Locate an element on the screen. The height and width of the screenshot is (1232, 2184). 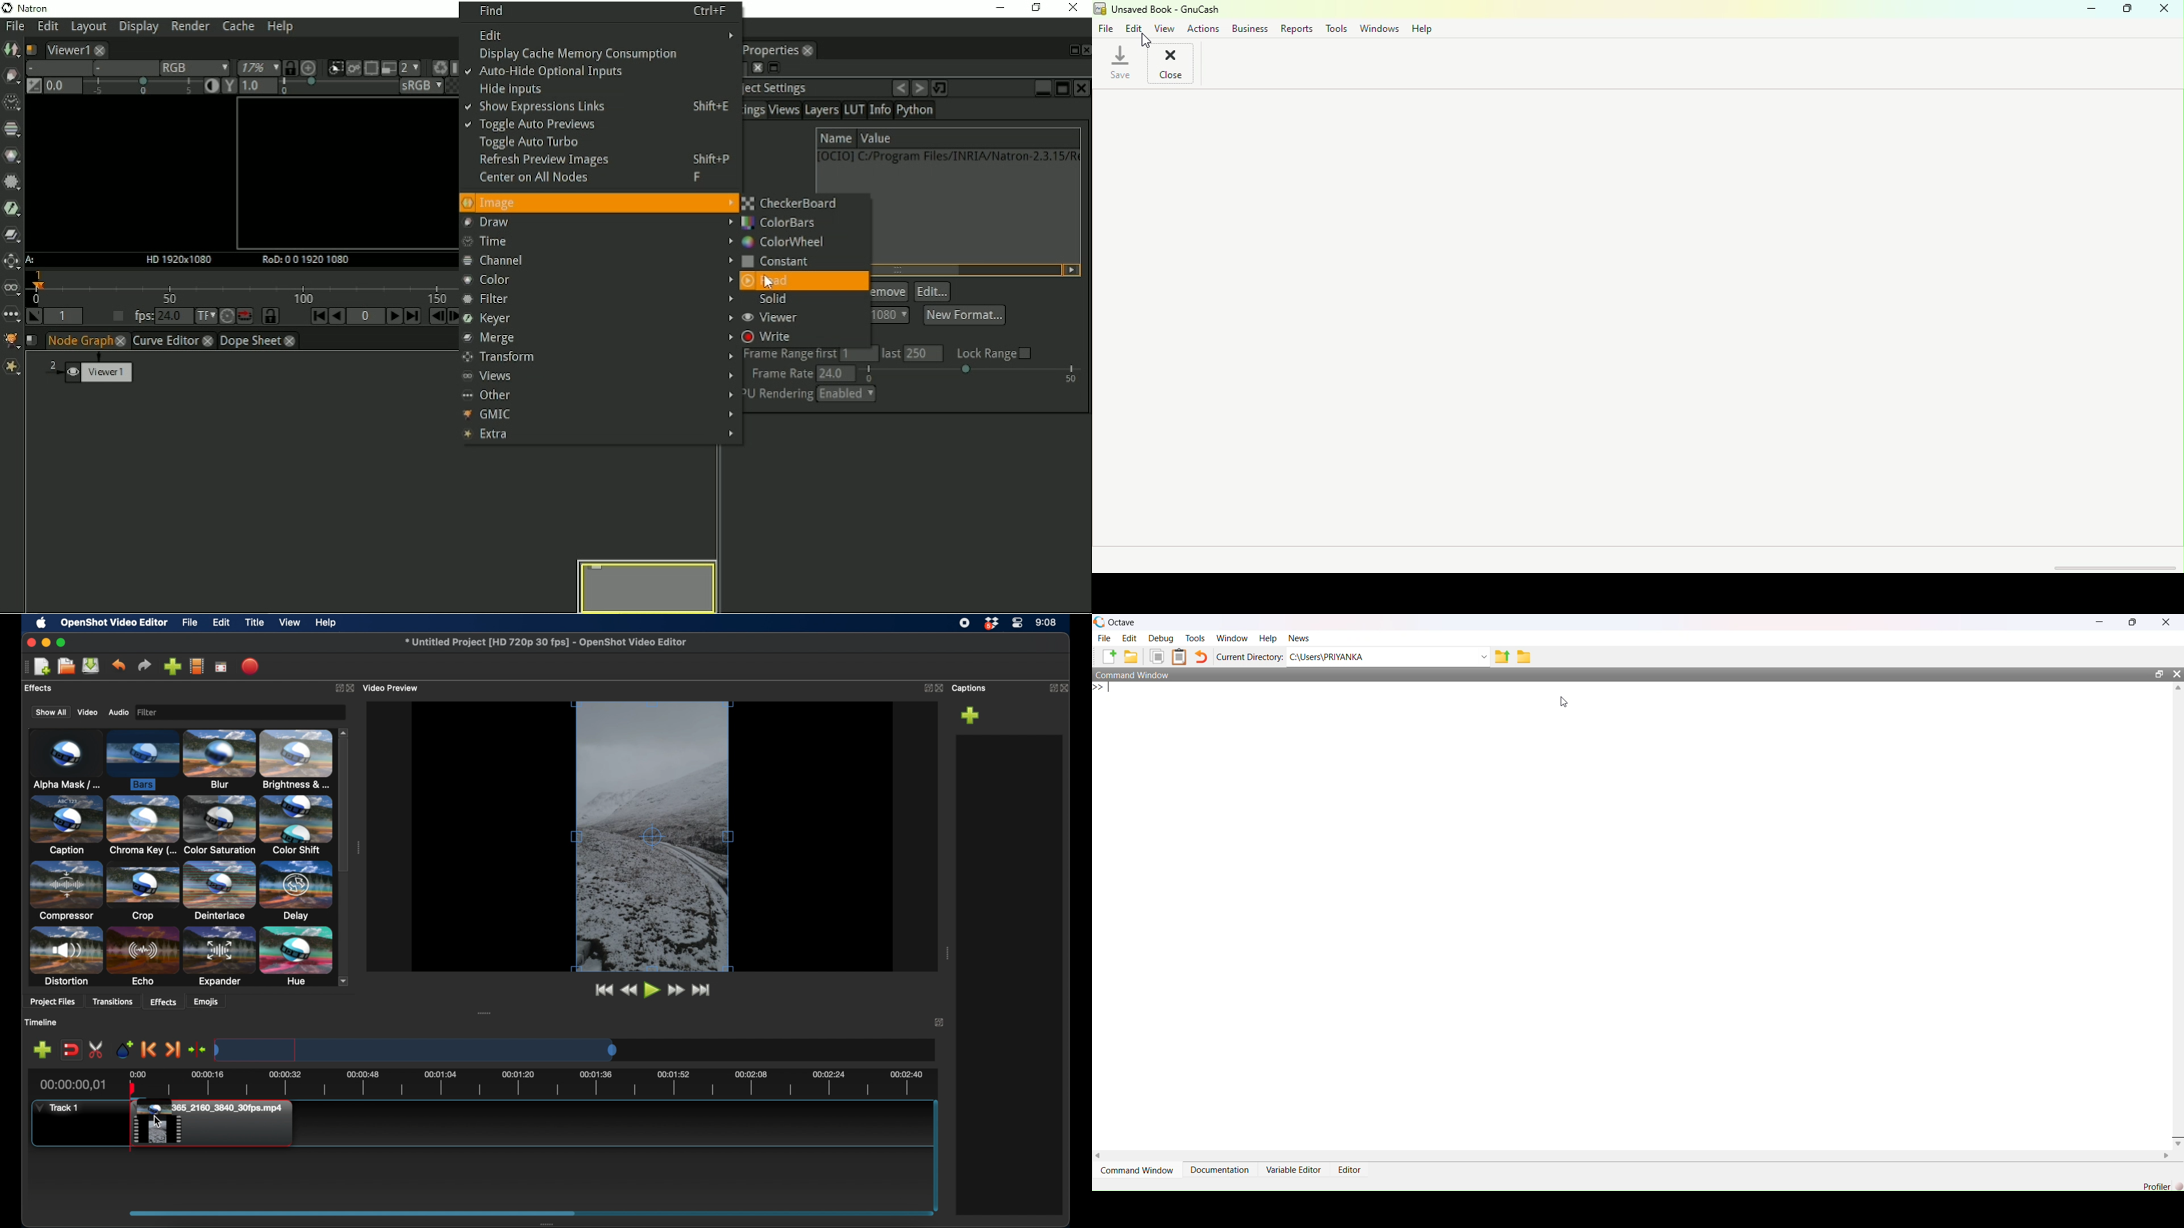
0.00 is located at coordinates (136, 1073).